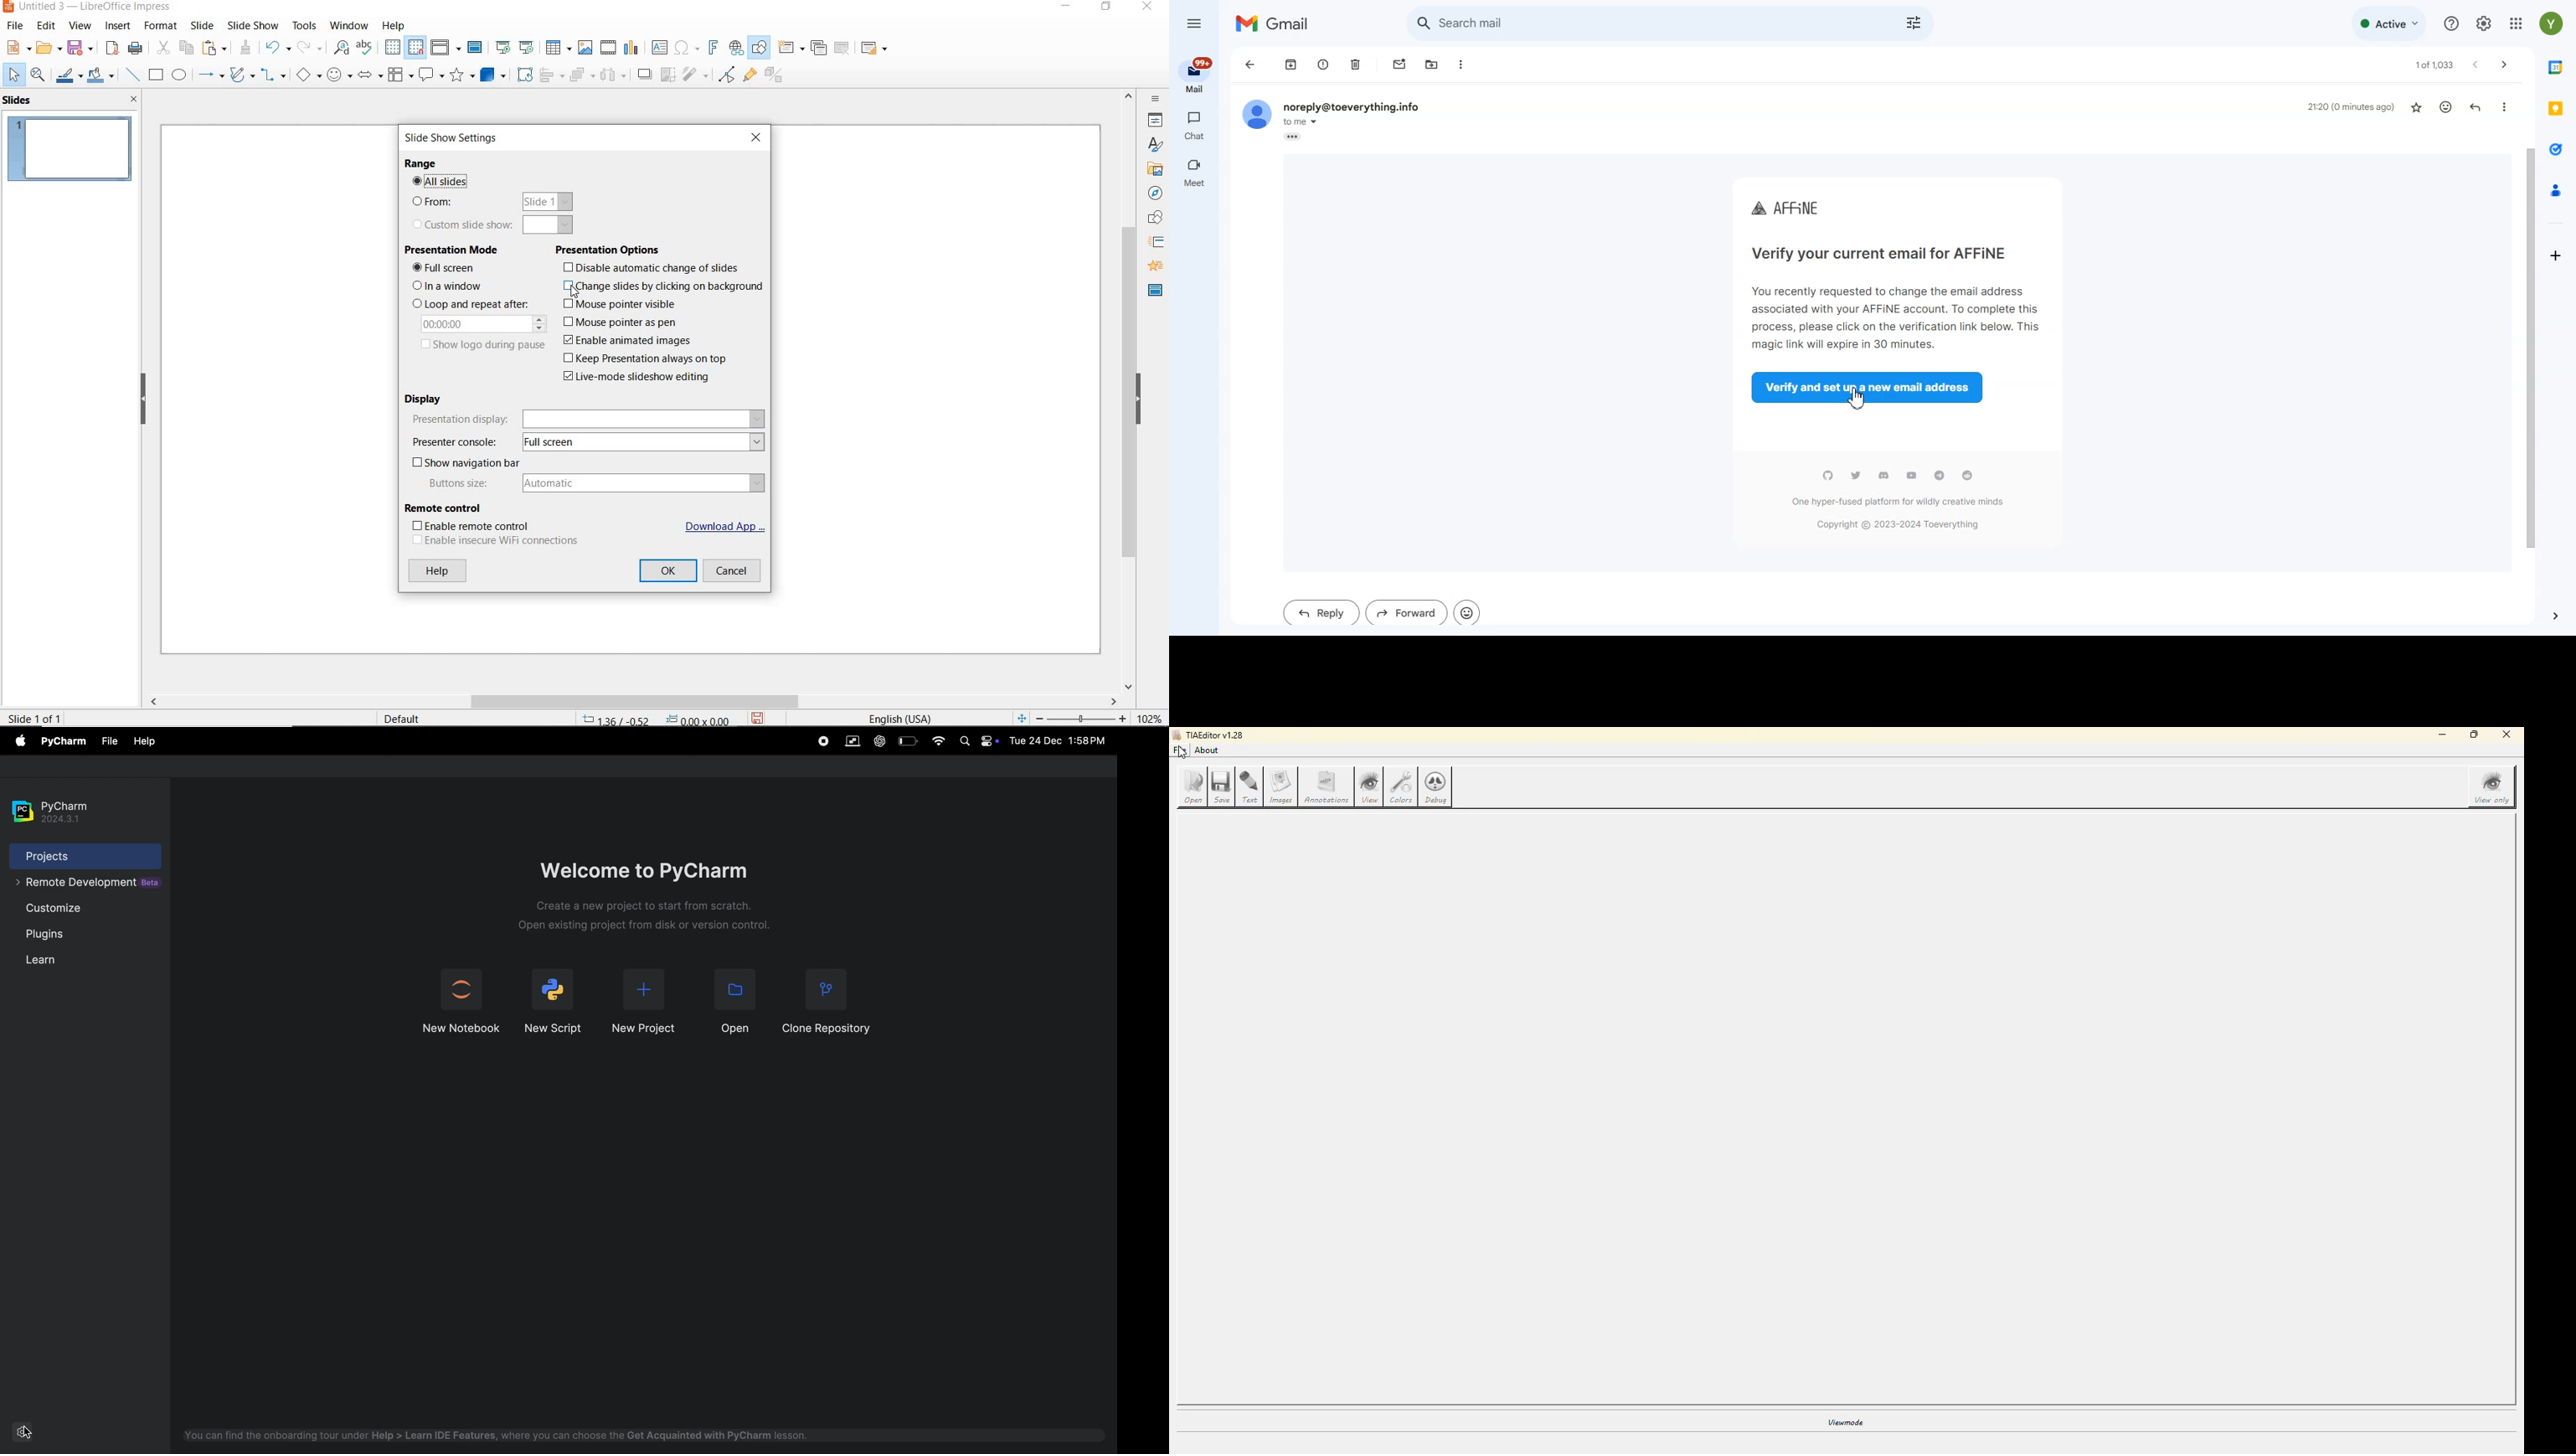 The height and width of the screenshot is (1456, 2576). I want to click on SIDEBAR SETTINGS, so click(1155, 100).